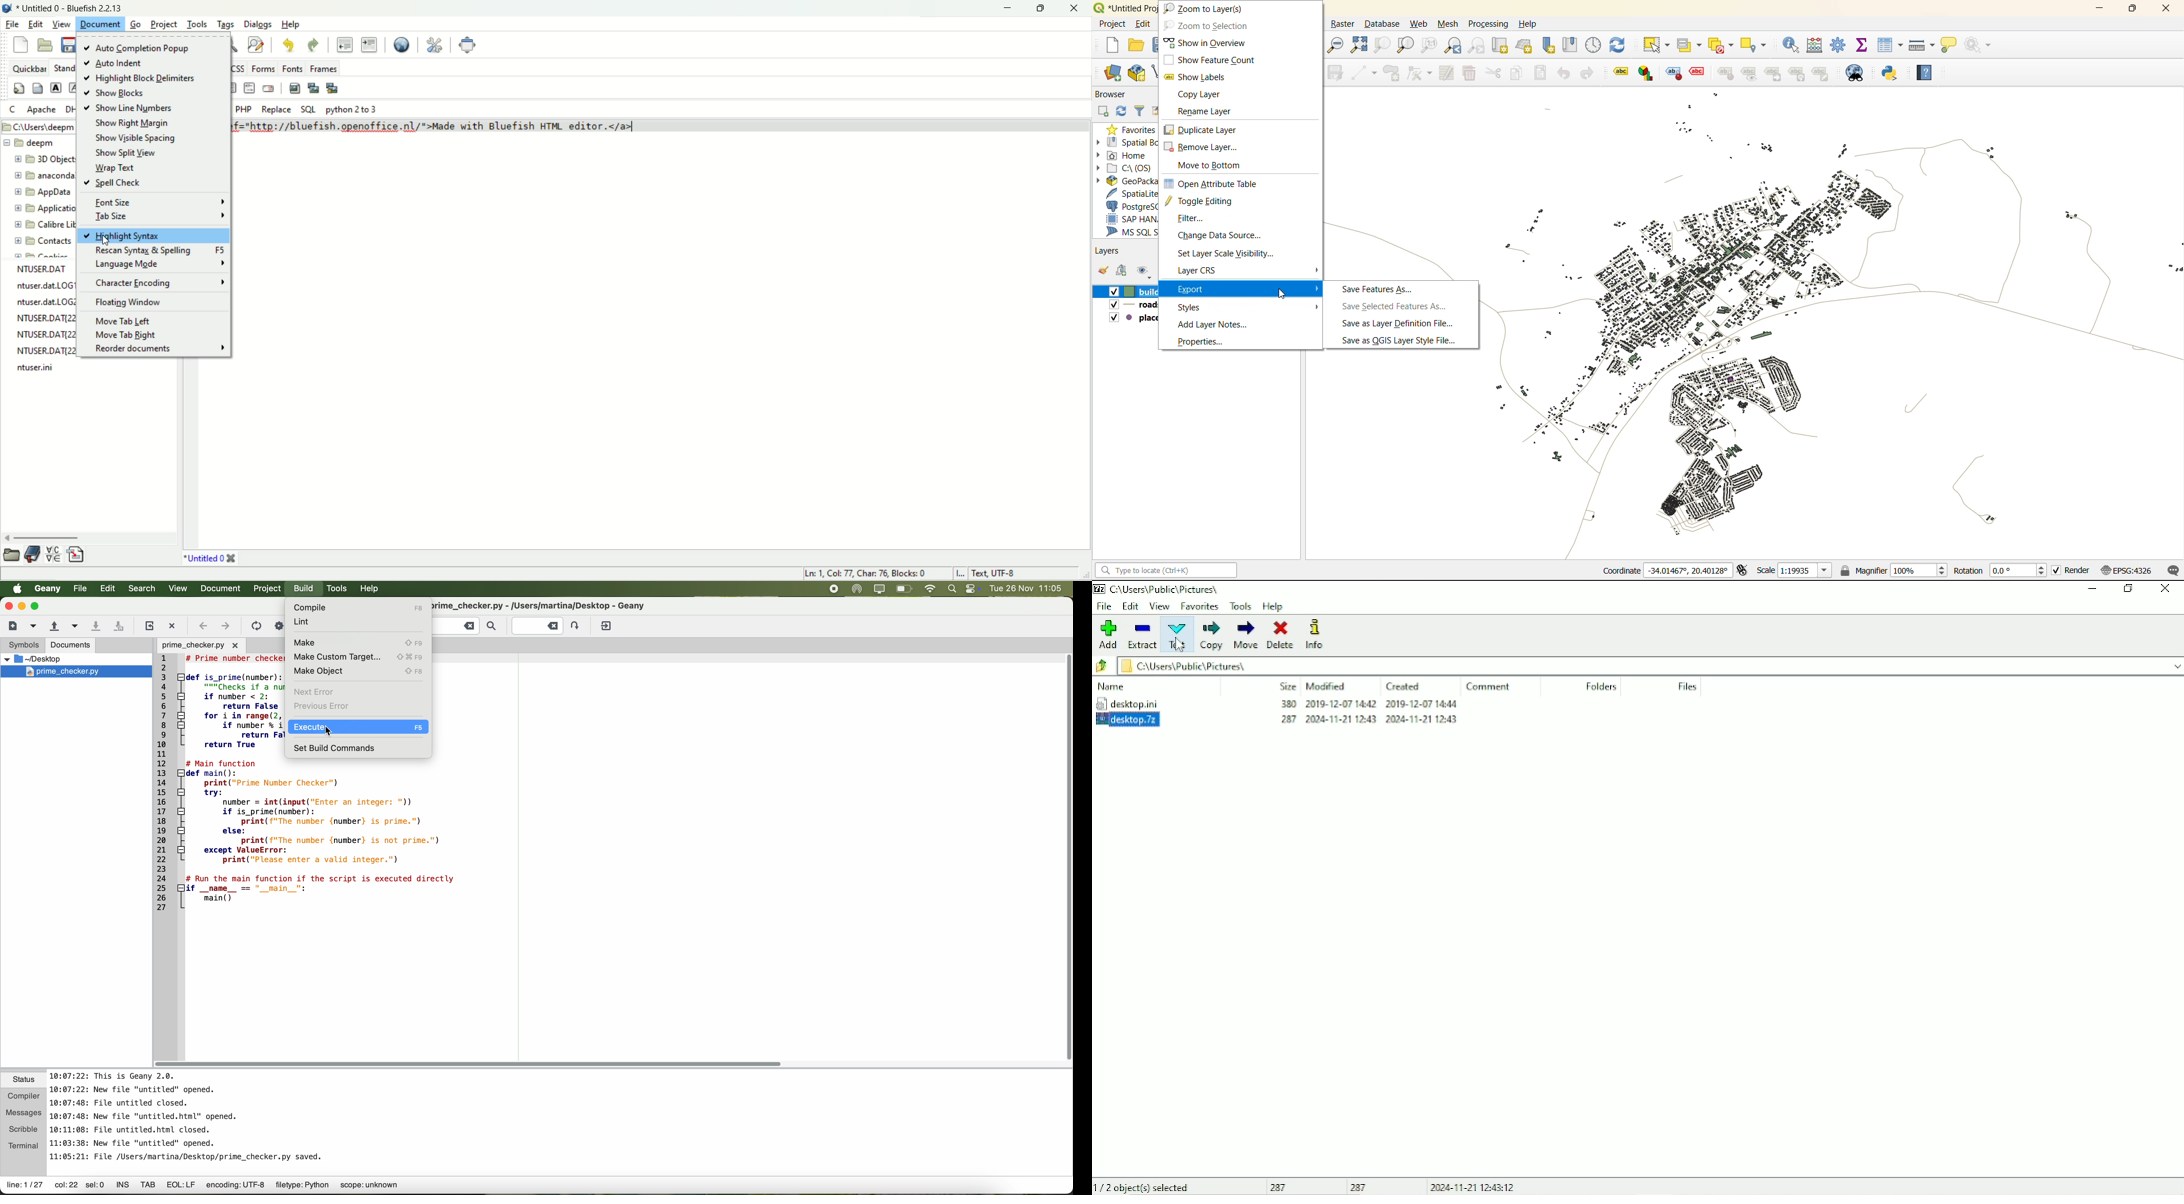  I want to click on vertex tools, so click(1419, 76).